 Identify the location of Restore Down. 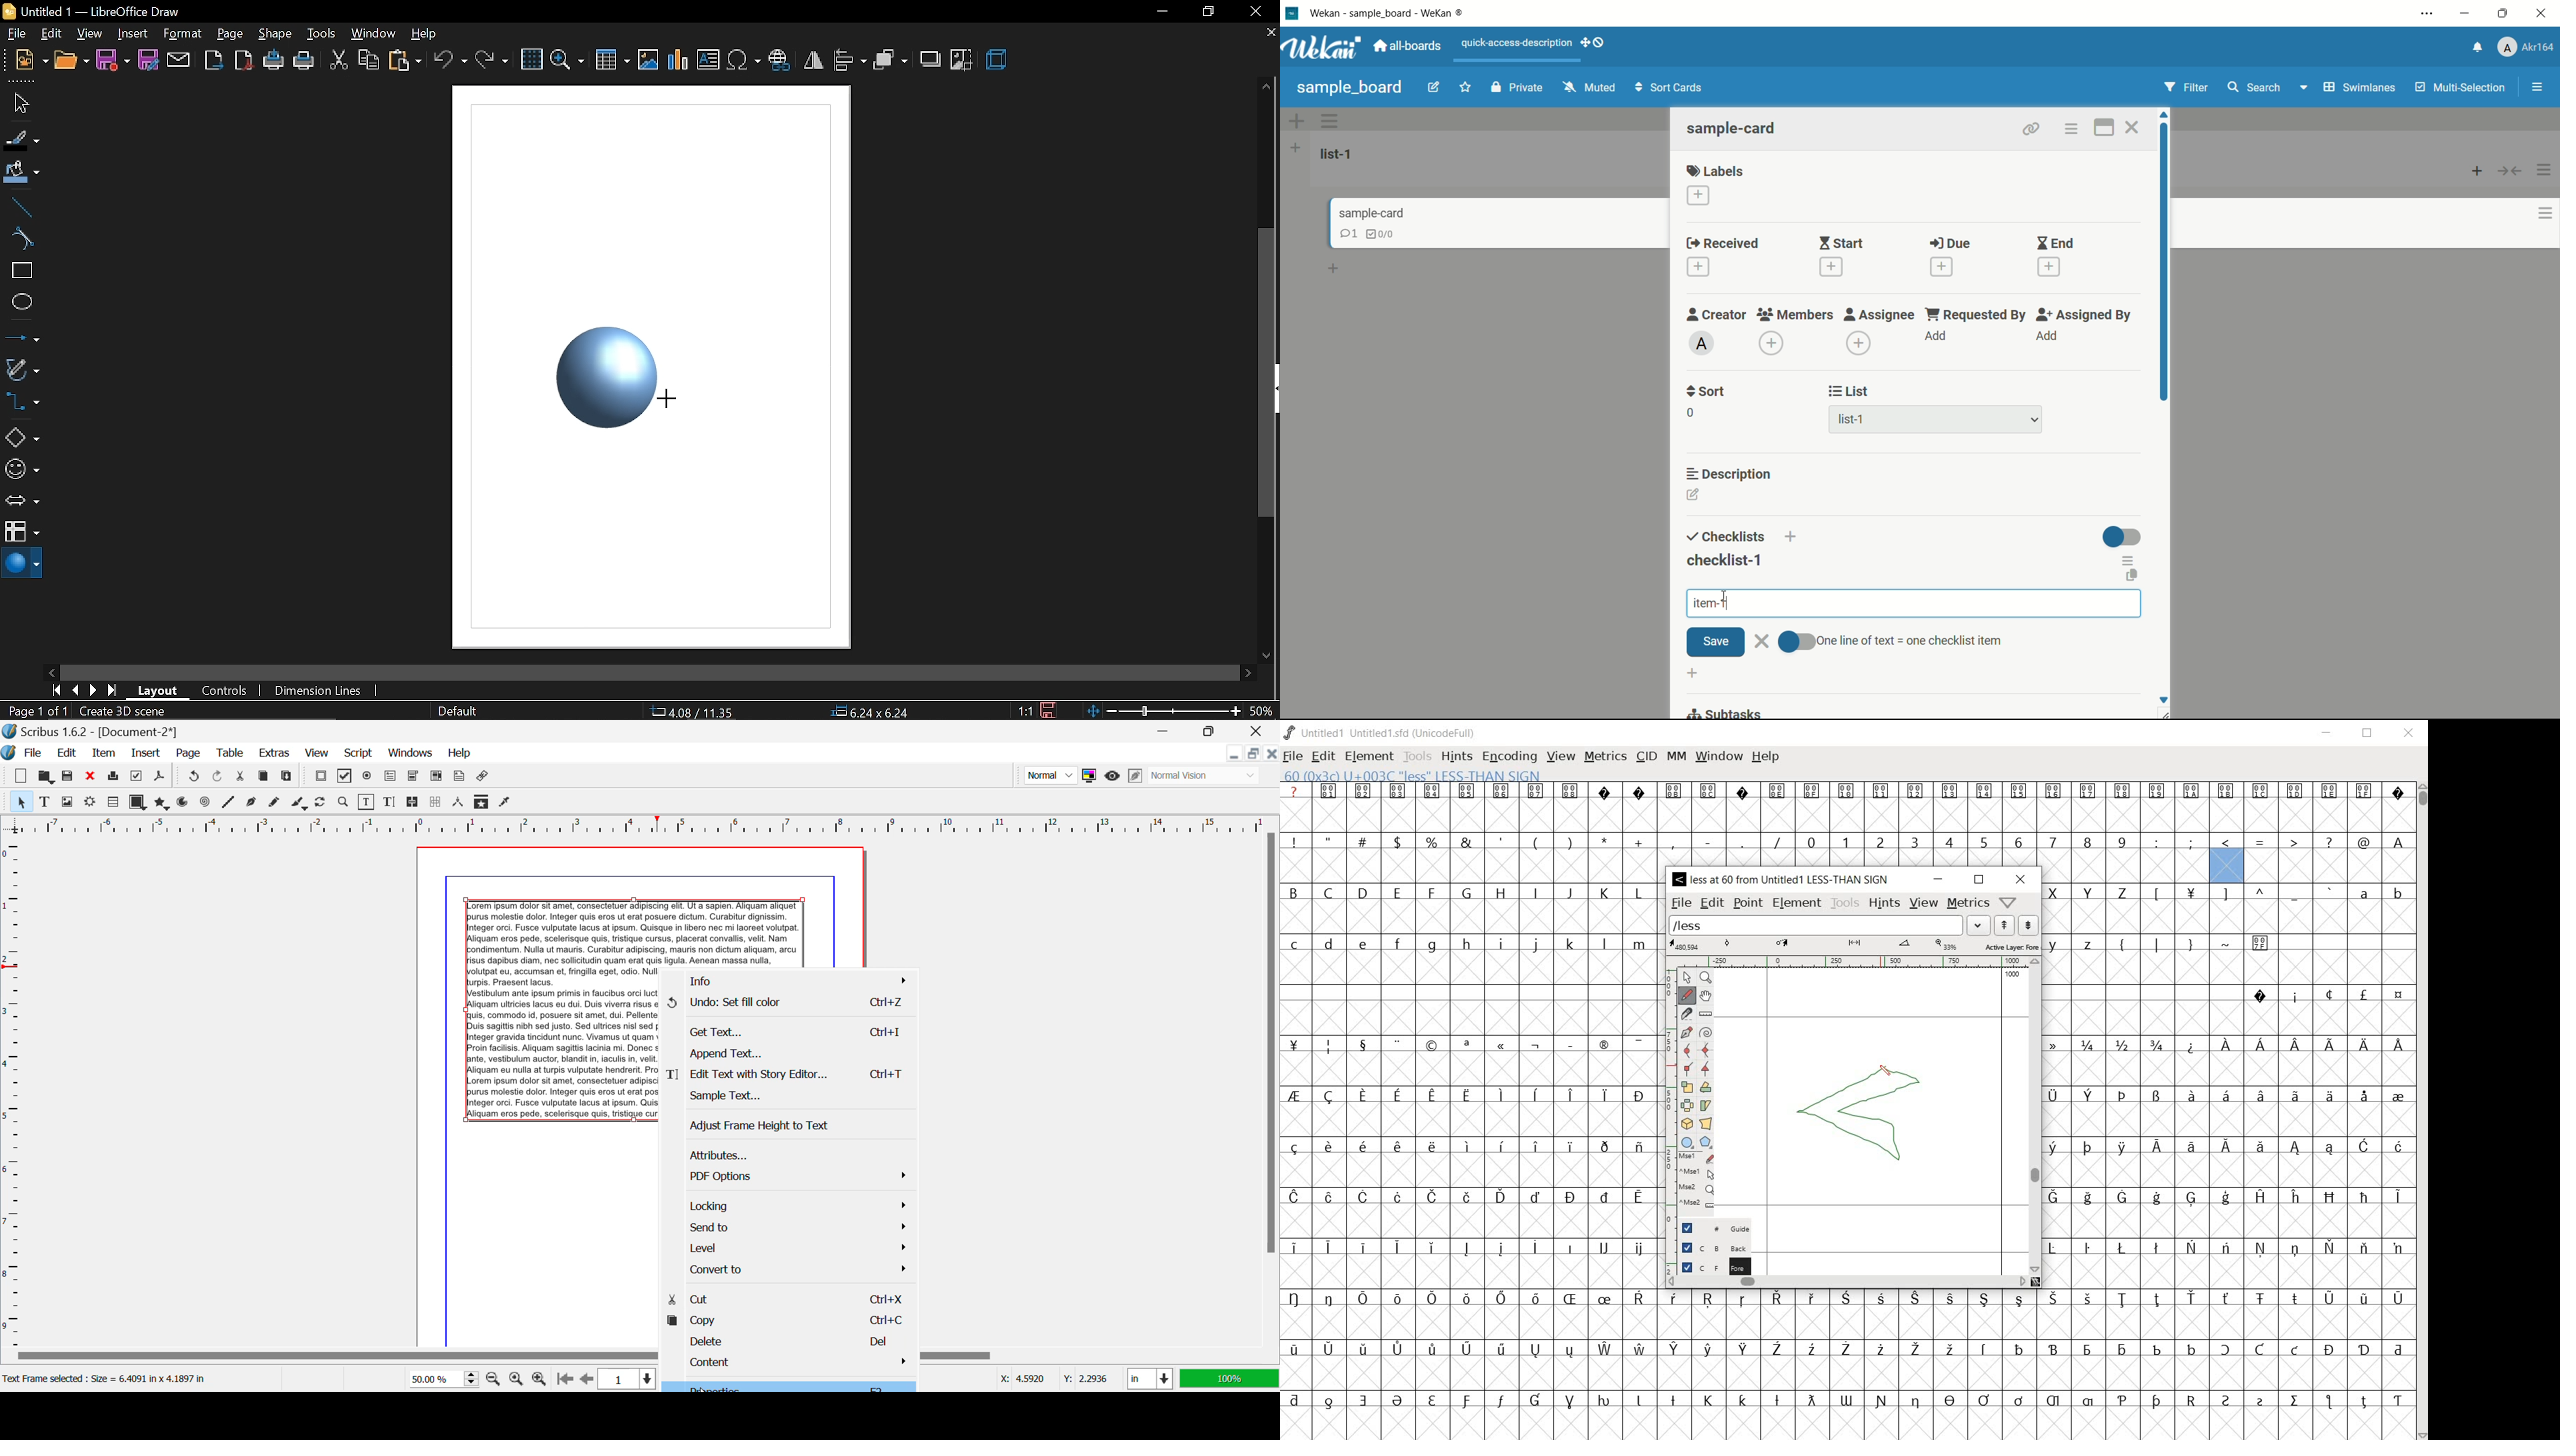
(1235, 753).